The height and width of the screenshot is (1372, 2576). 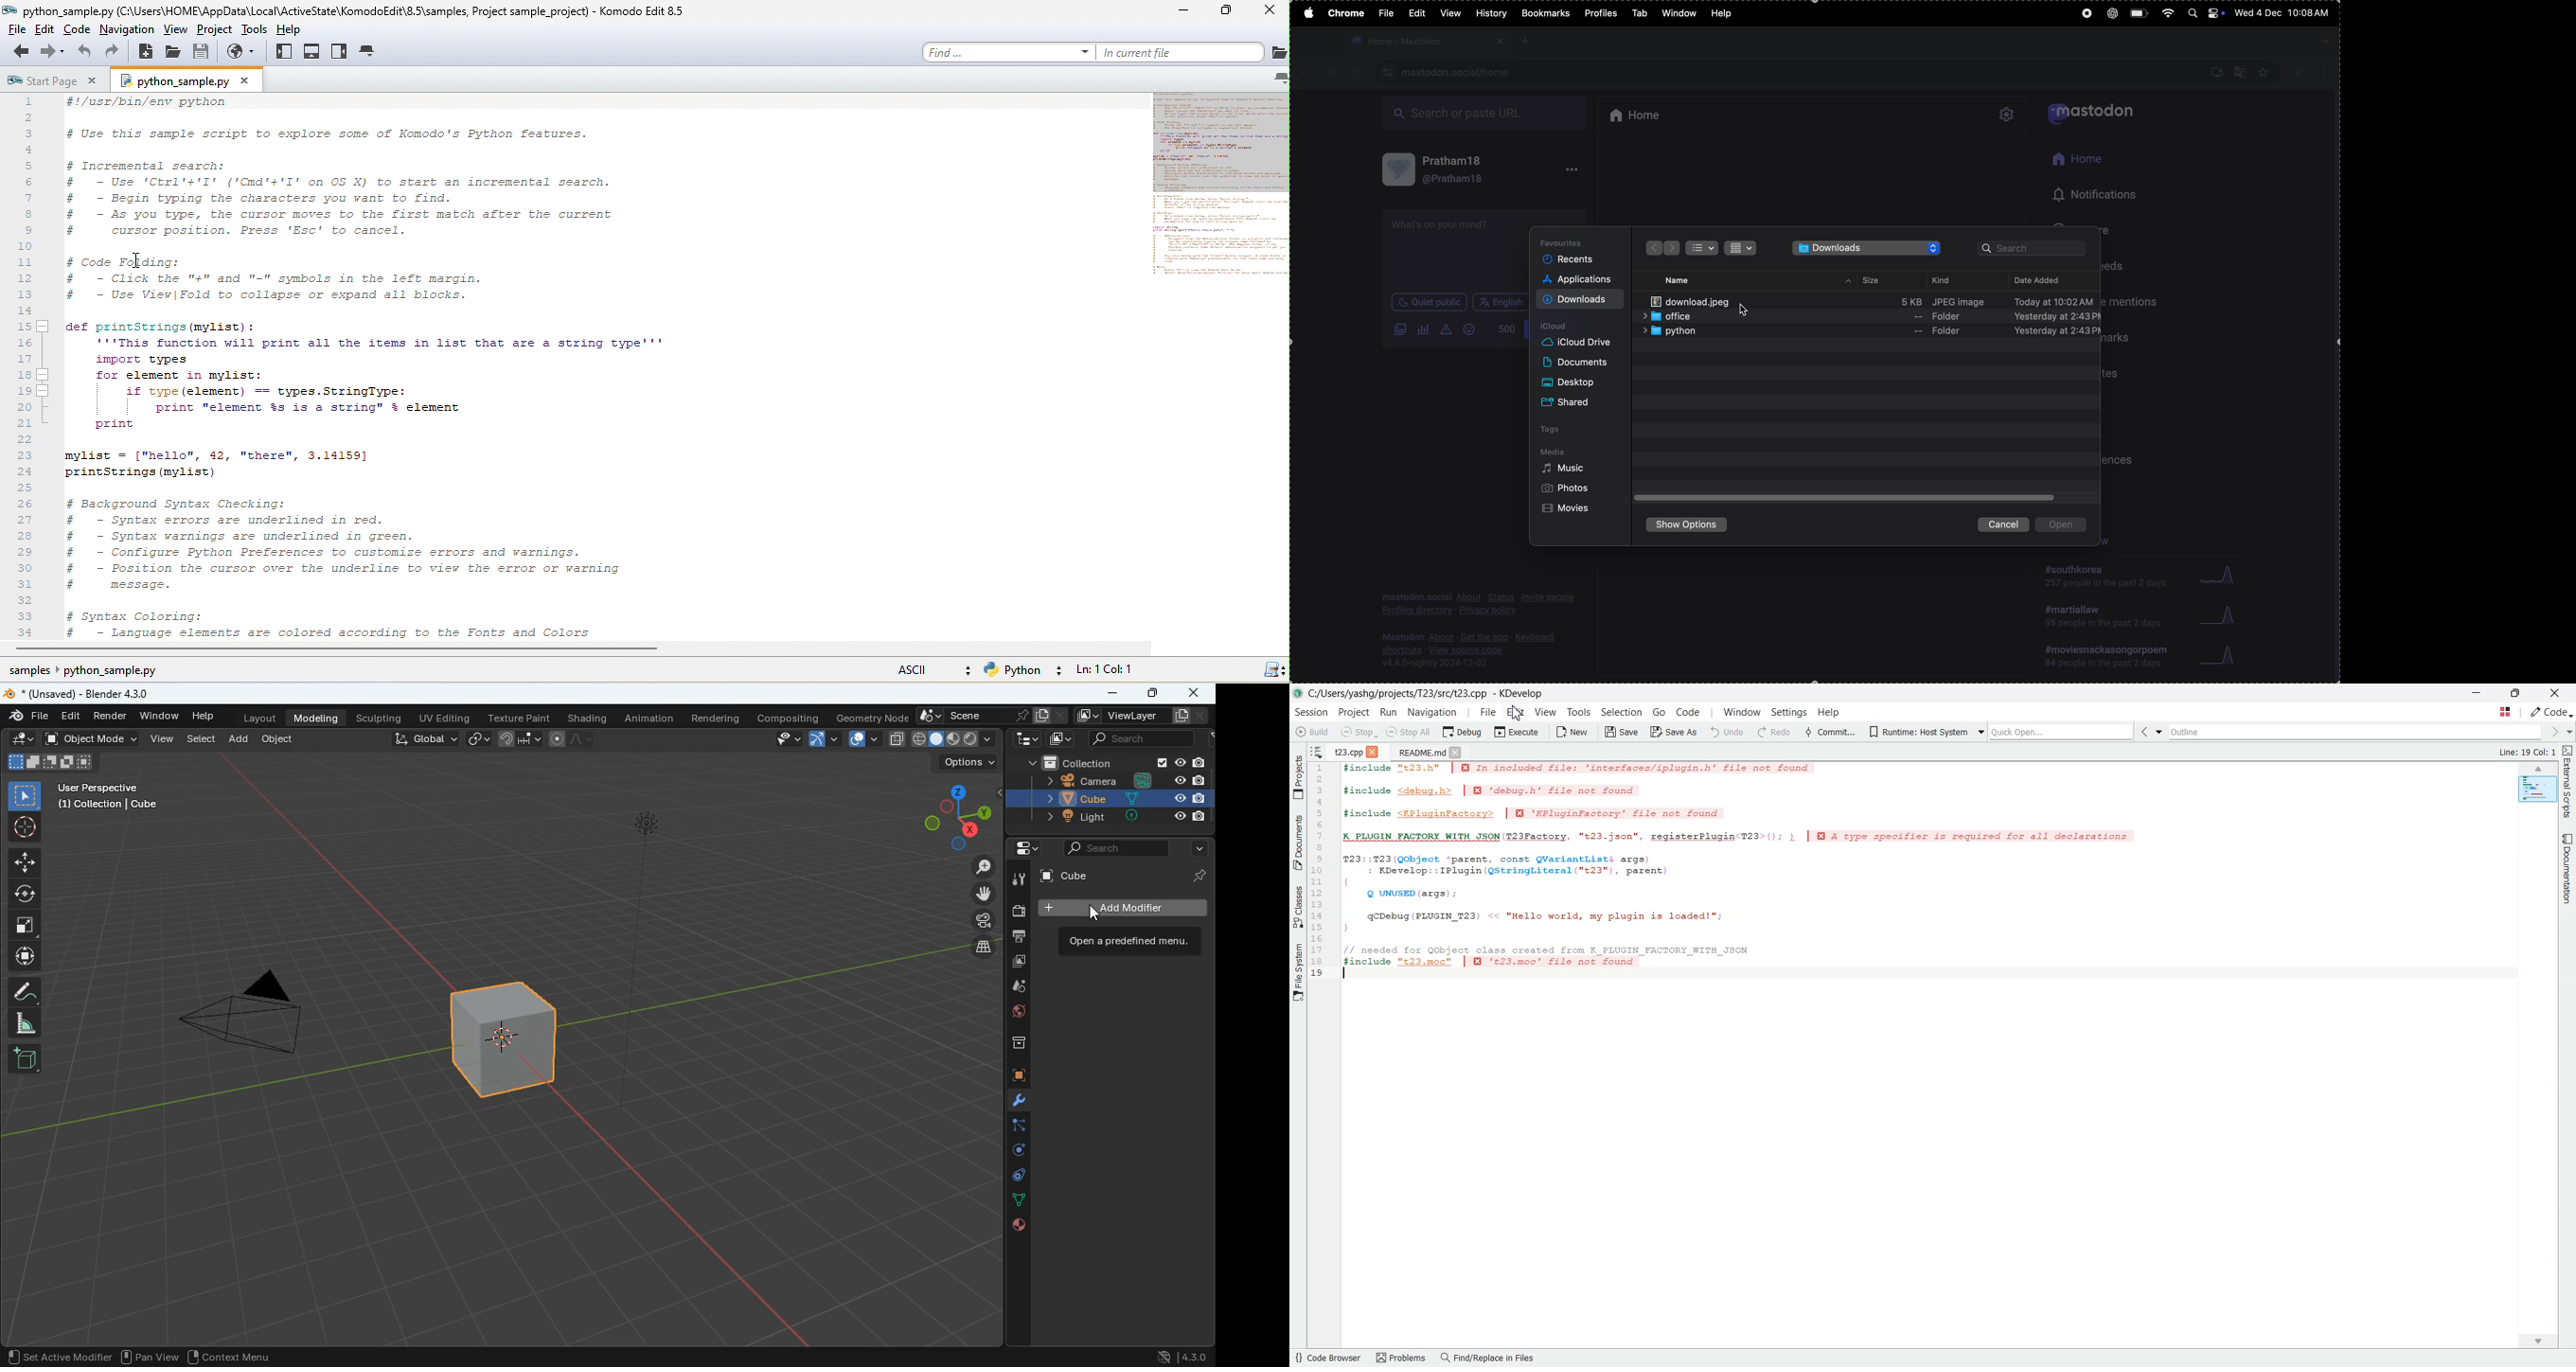 I want to click on #martial law, so click(x=2098, y=620).